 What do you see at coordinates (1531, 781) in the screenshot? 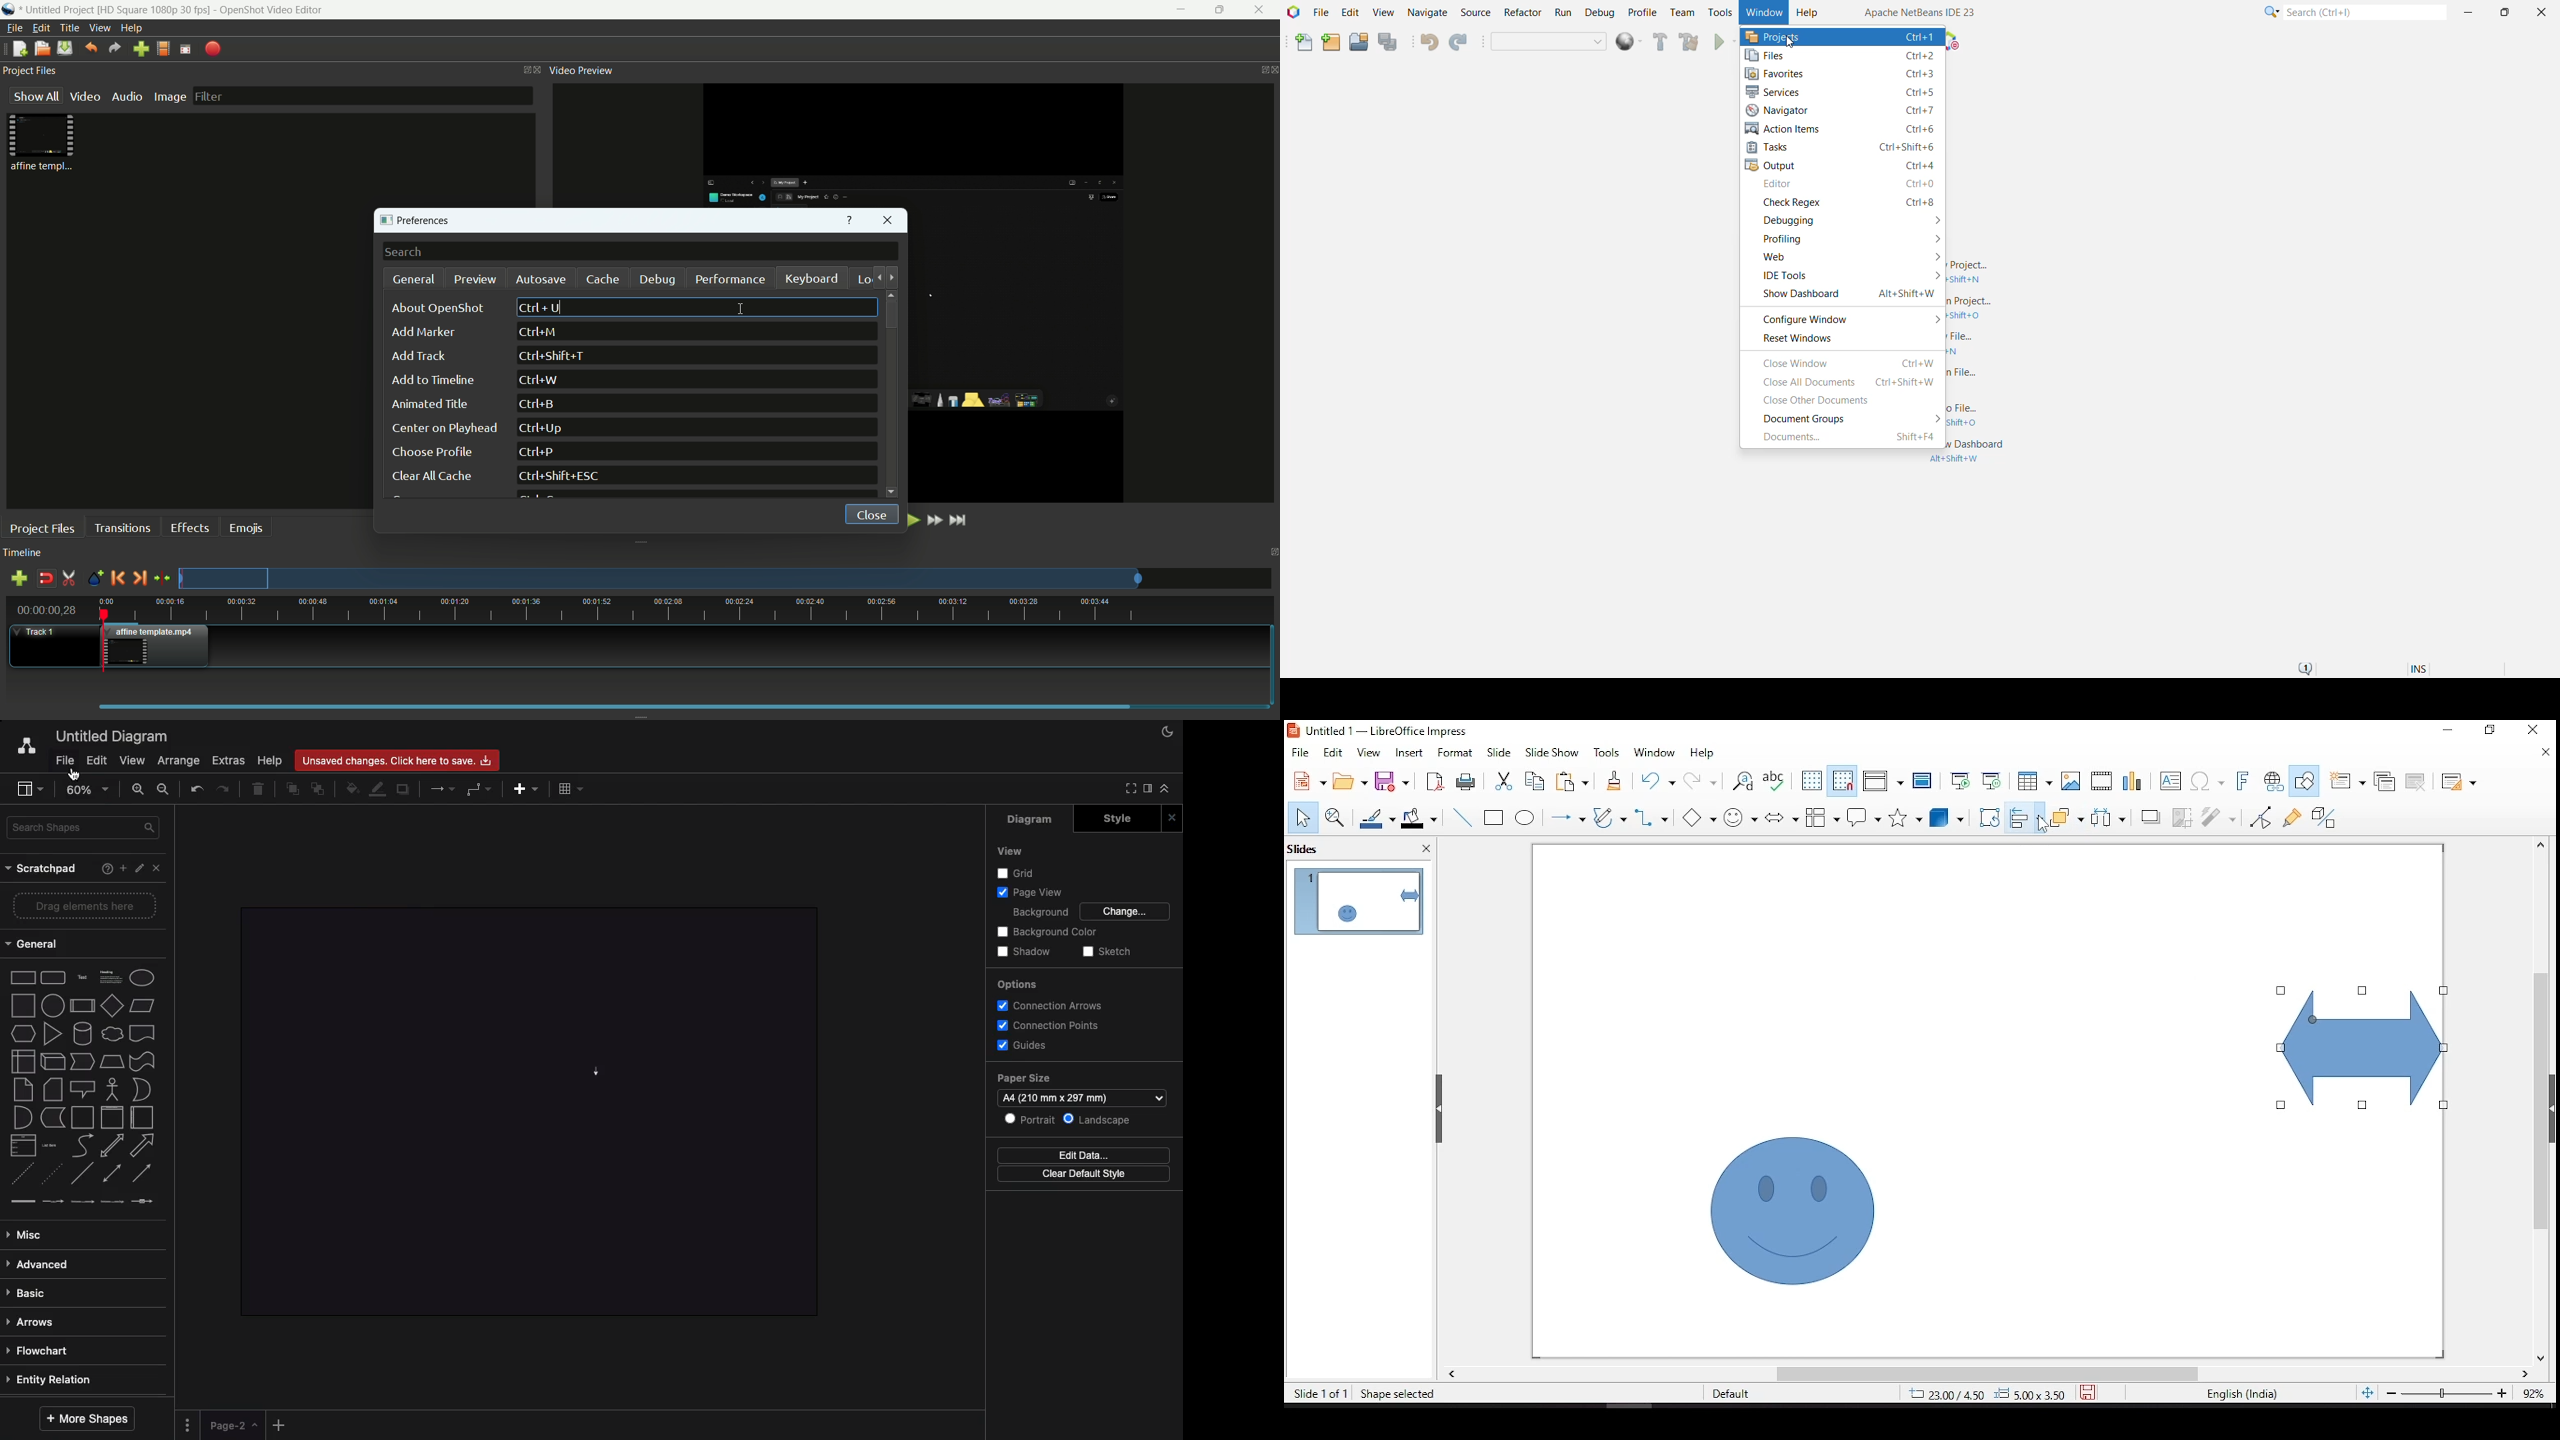
I see `copy` at bounding box center [1531, 781].